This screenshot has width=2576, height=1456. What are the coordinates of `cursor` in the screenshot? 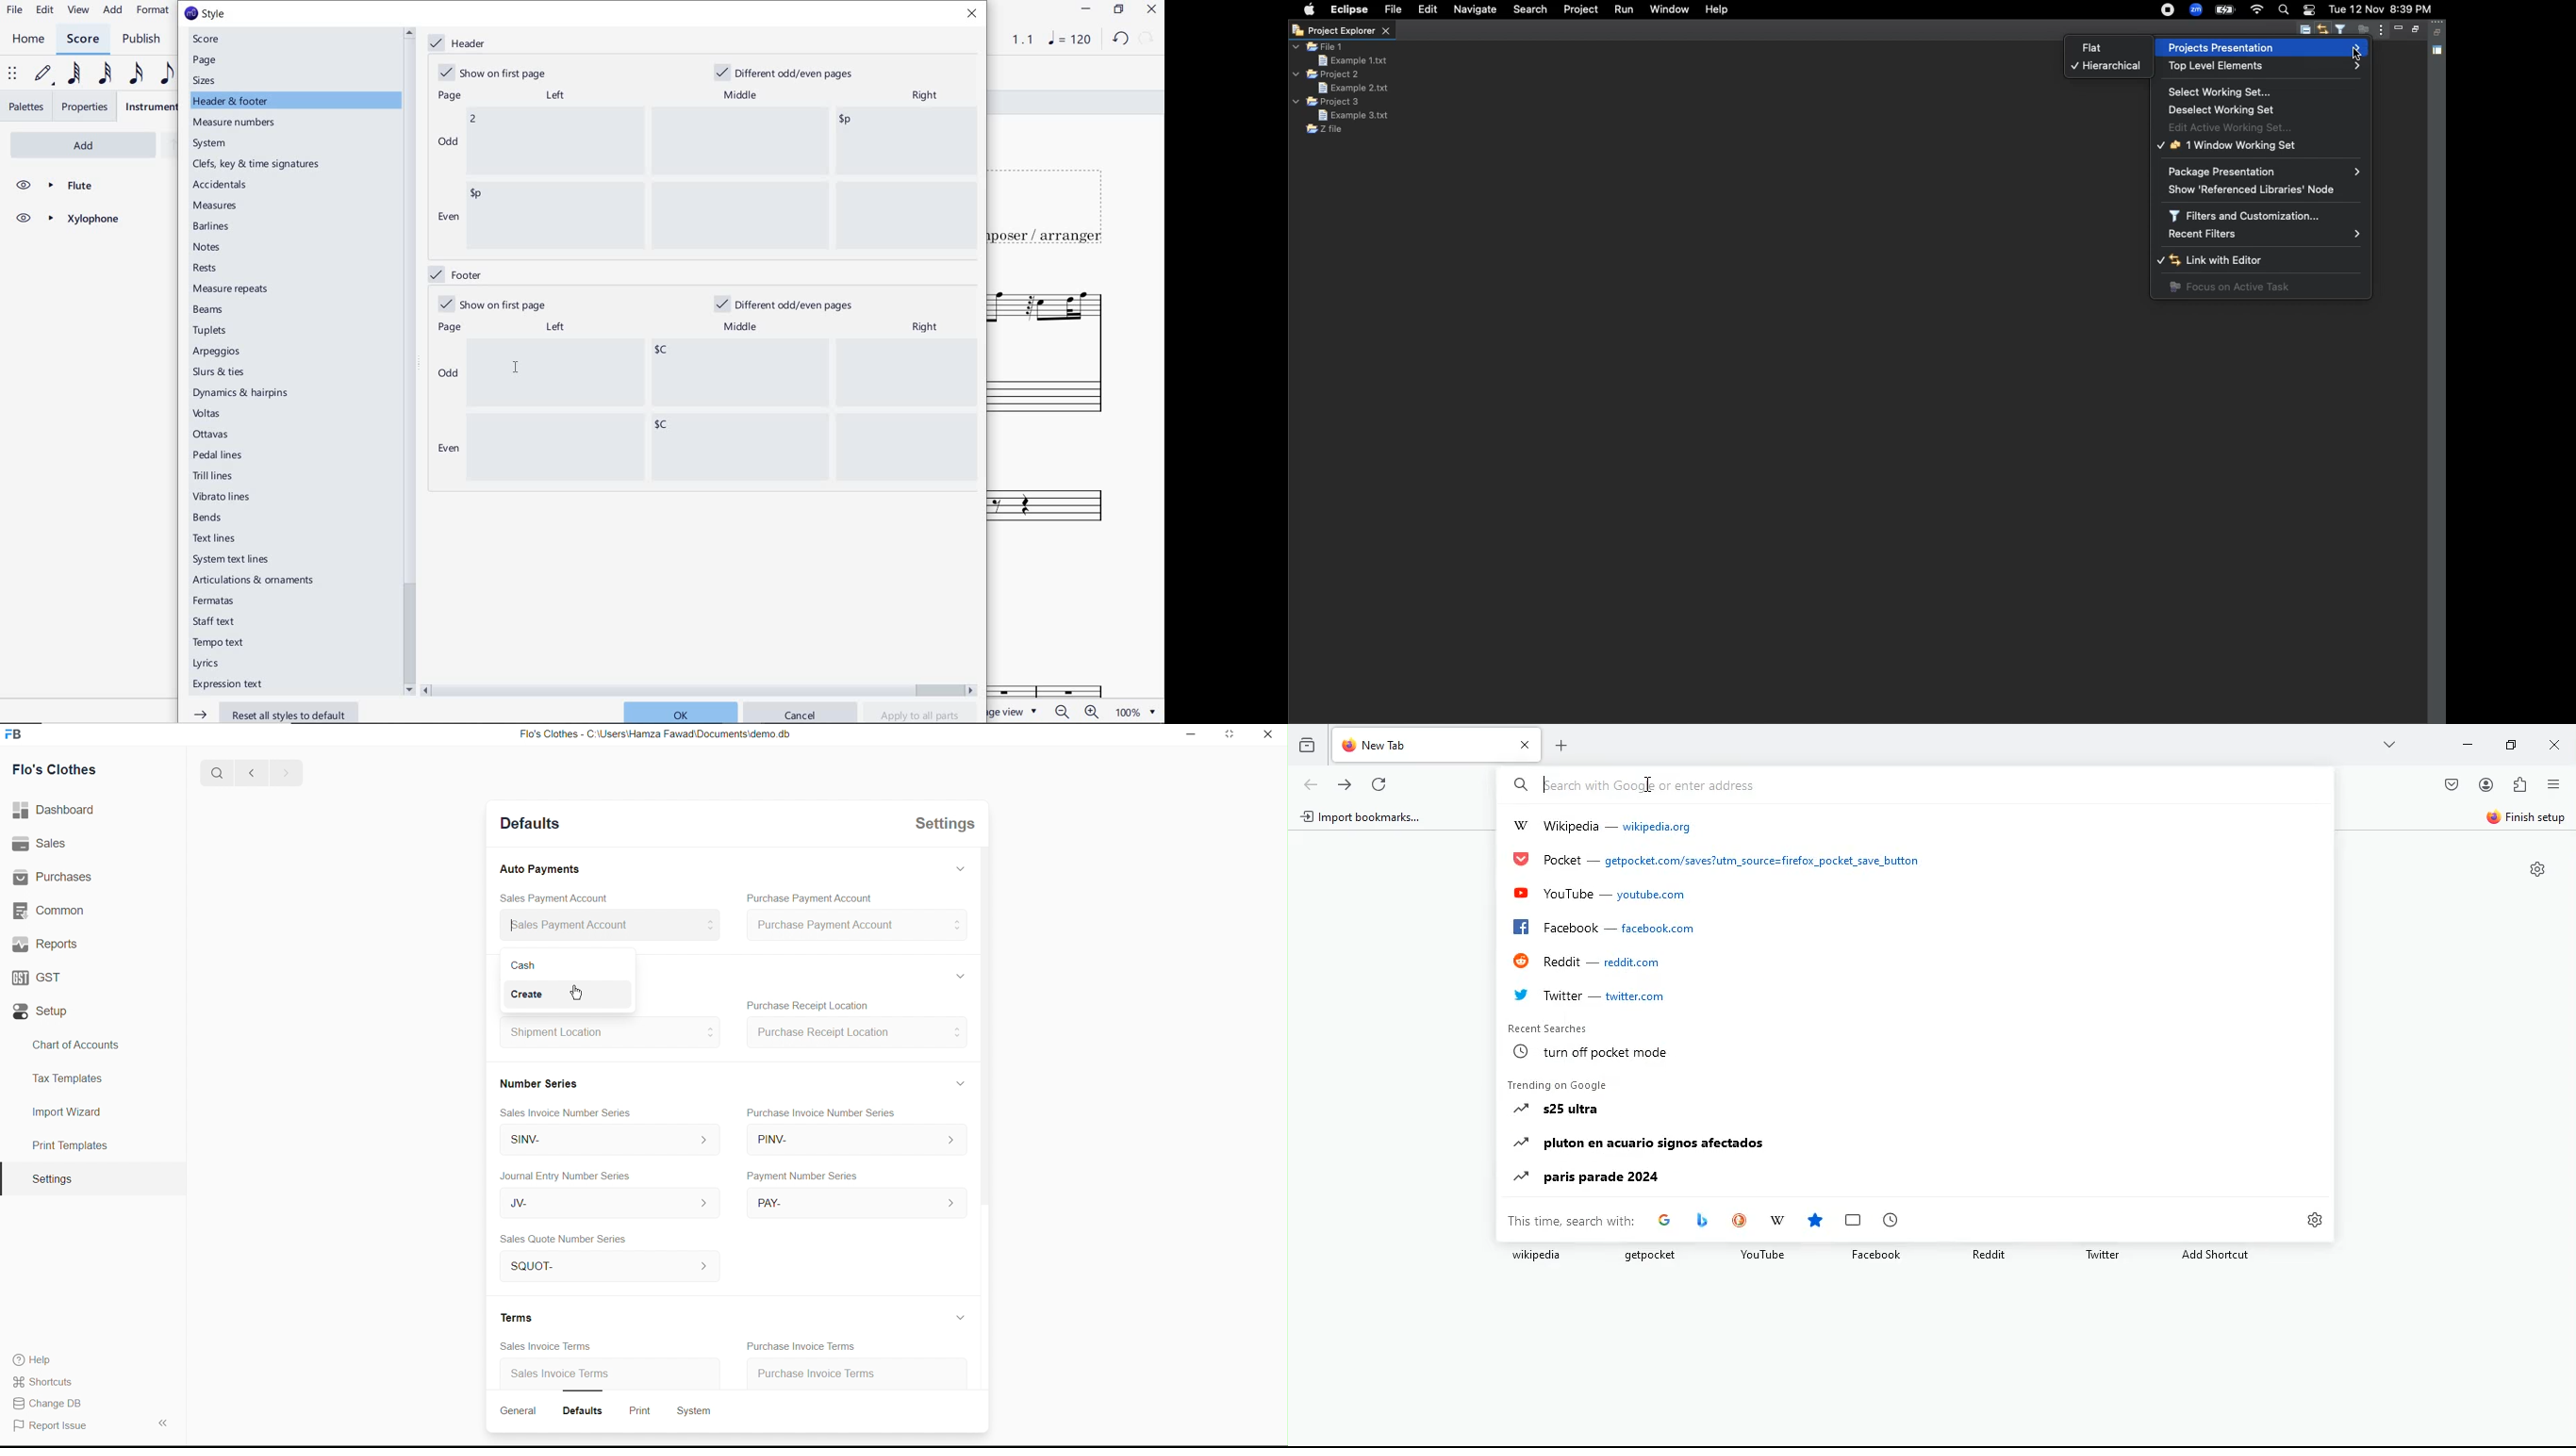 It's located at (575, 990).